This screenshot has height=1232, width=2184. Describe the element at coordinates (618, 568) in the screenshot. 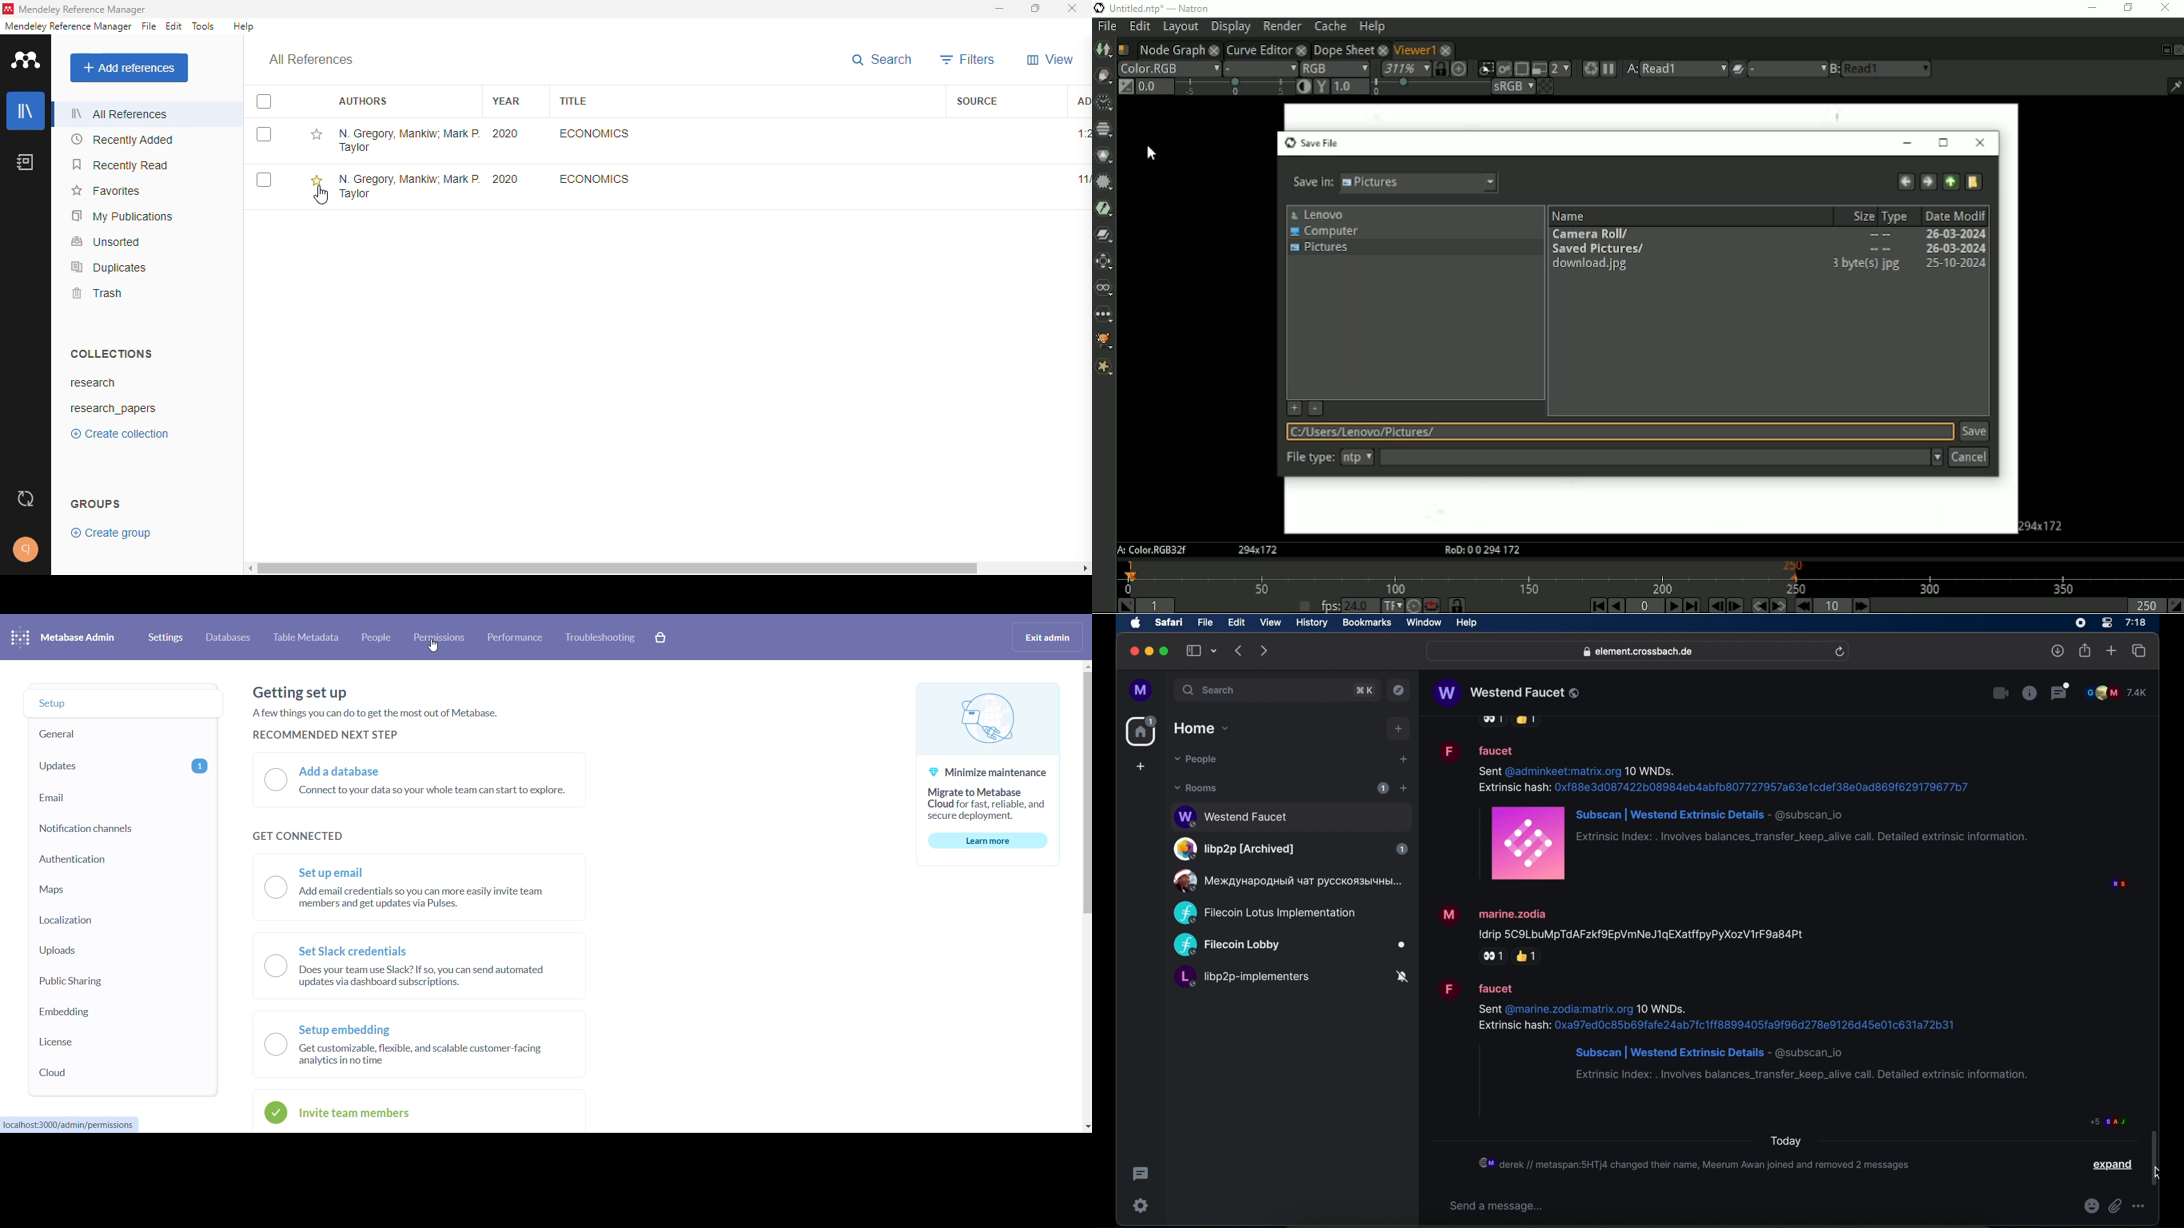

I see `horizontal scroll bar` at that location.